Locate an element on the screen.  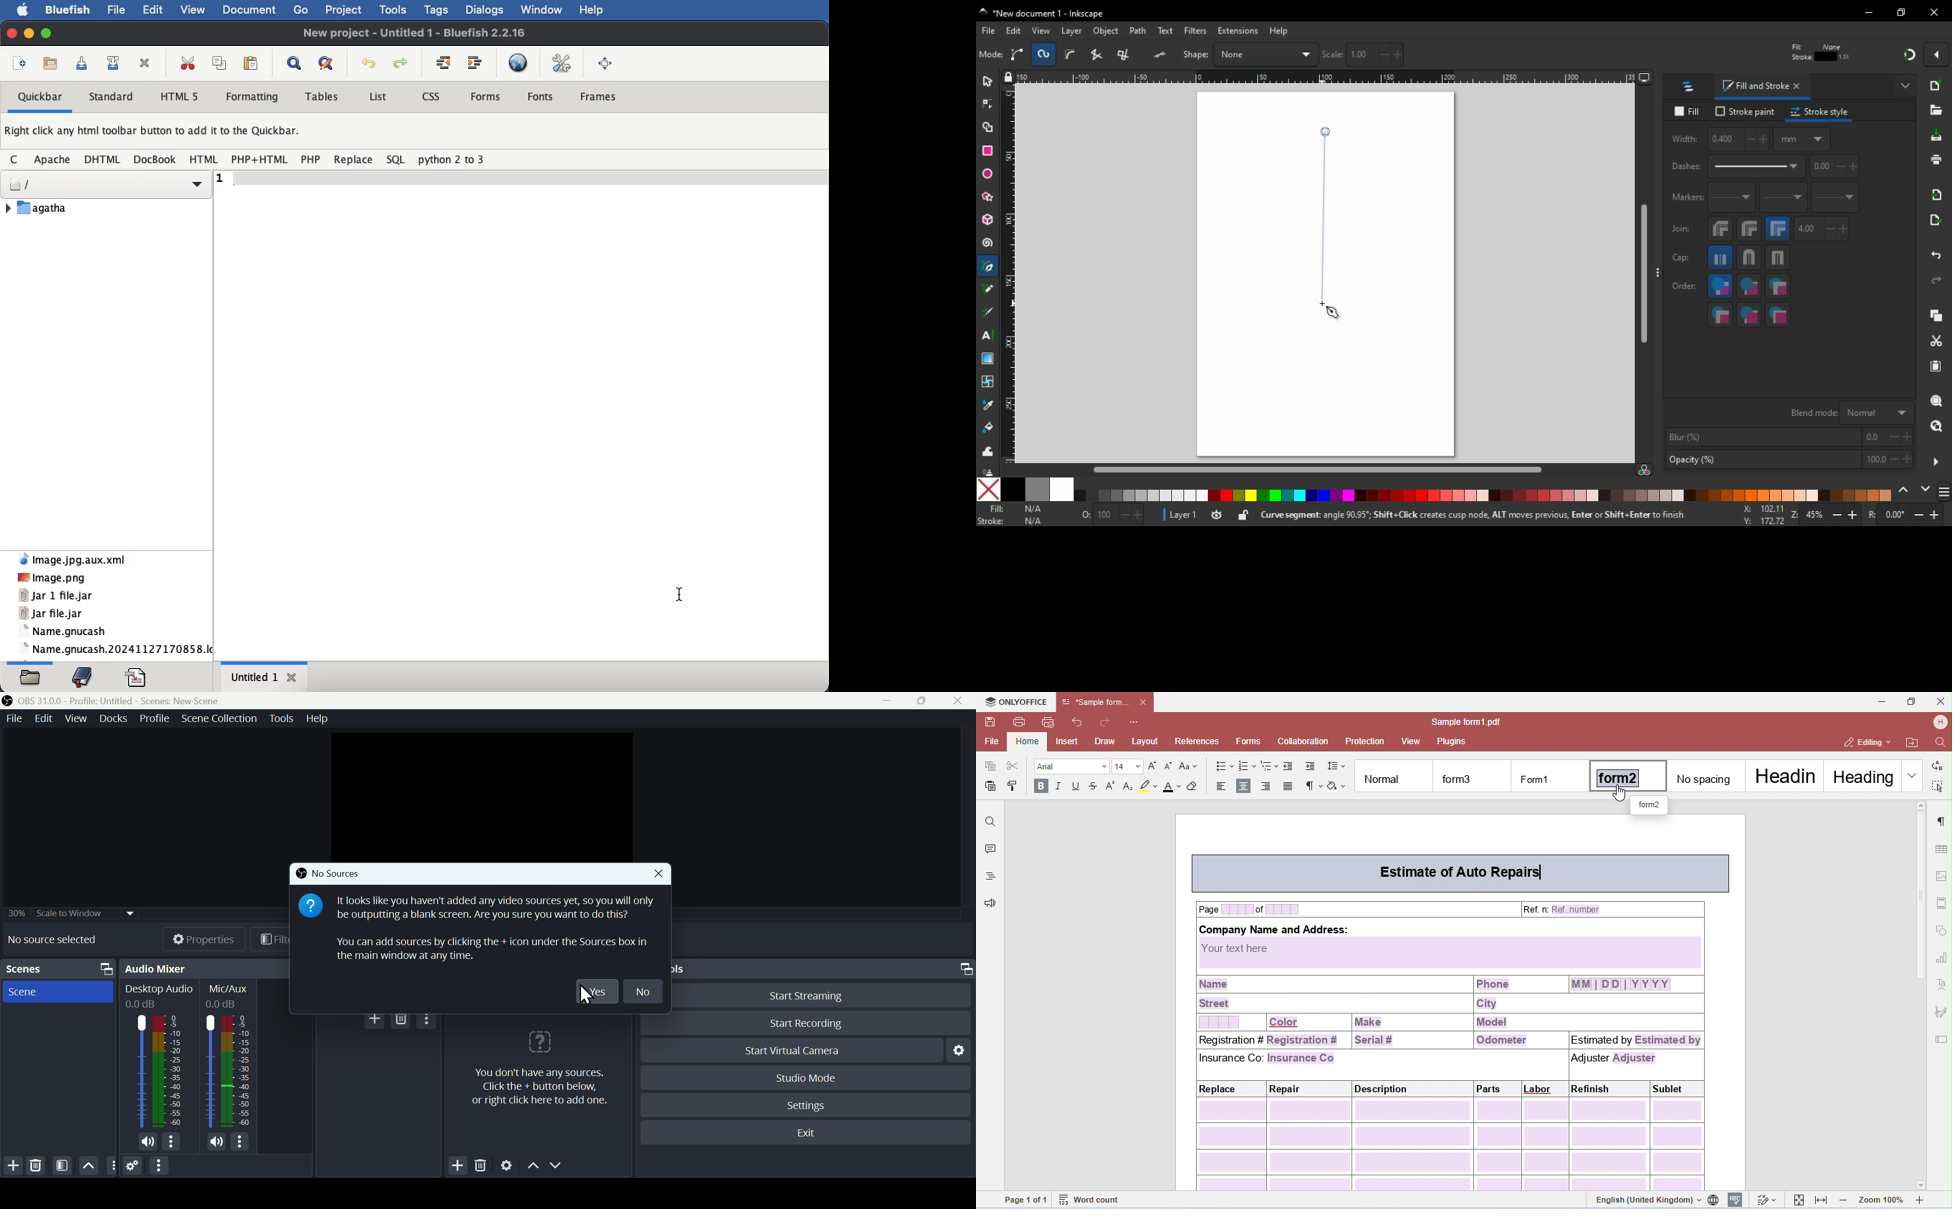
menu bar is located at coordinates (173, 1143).